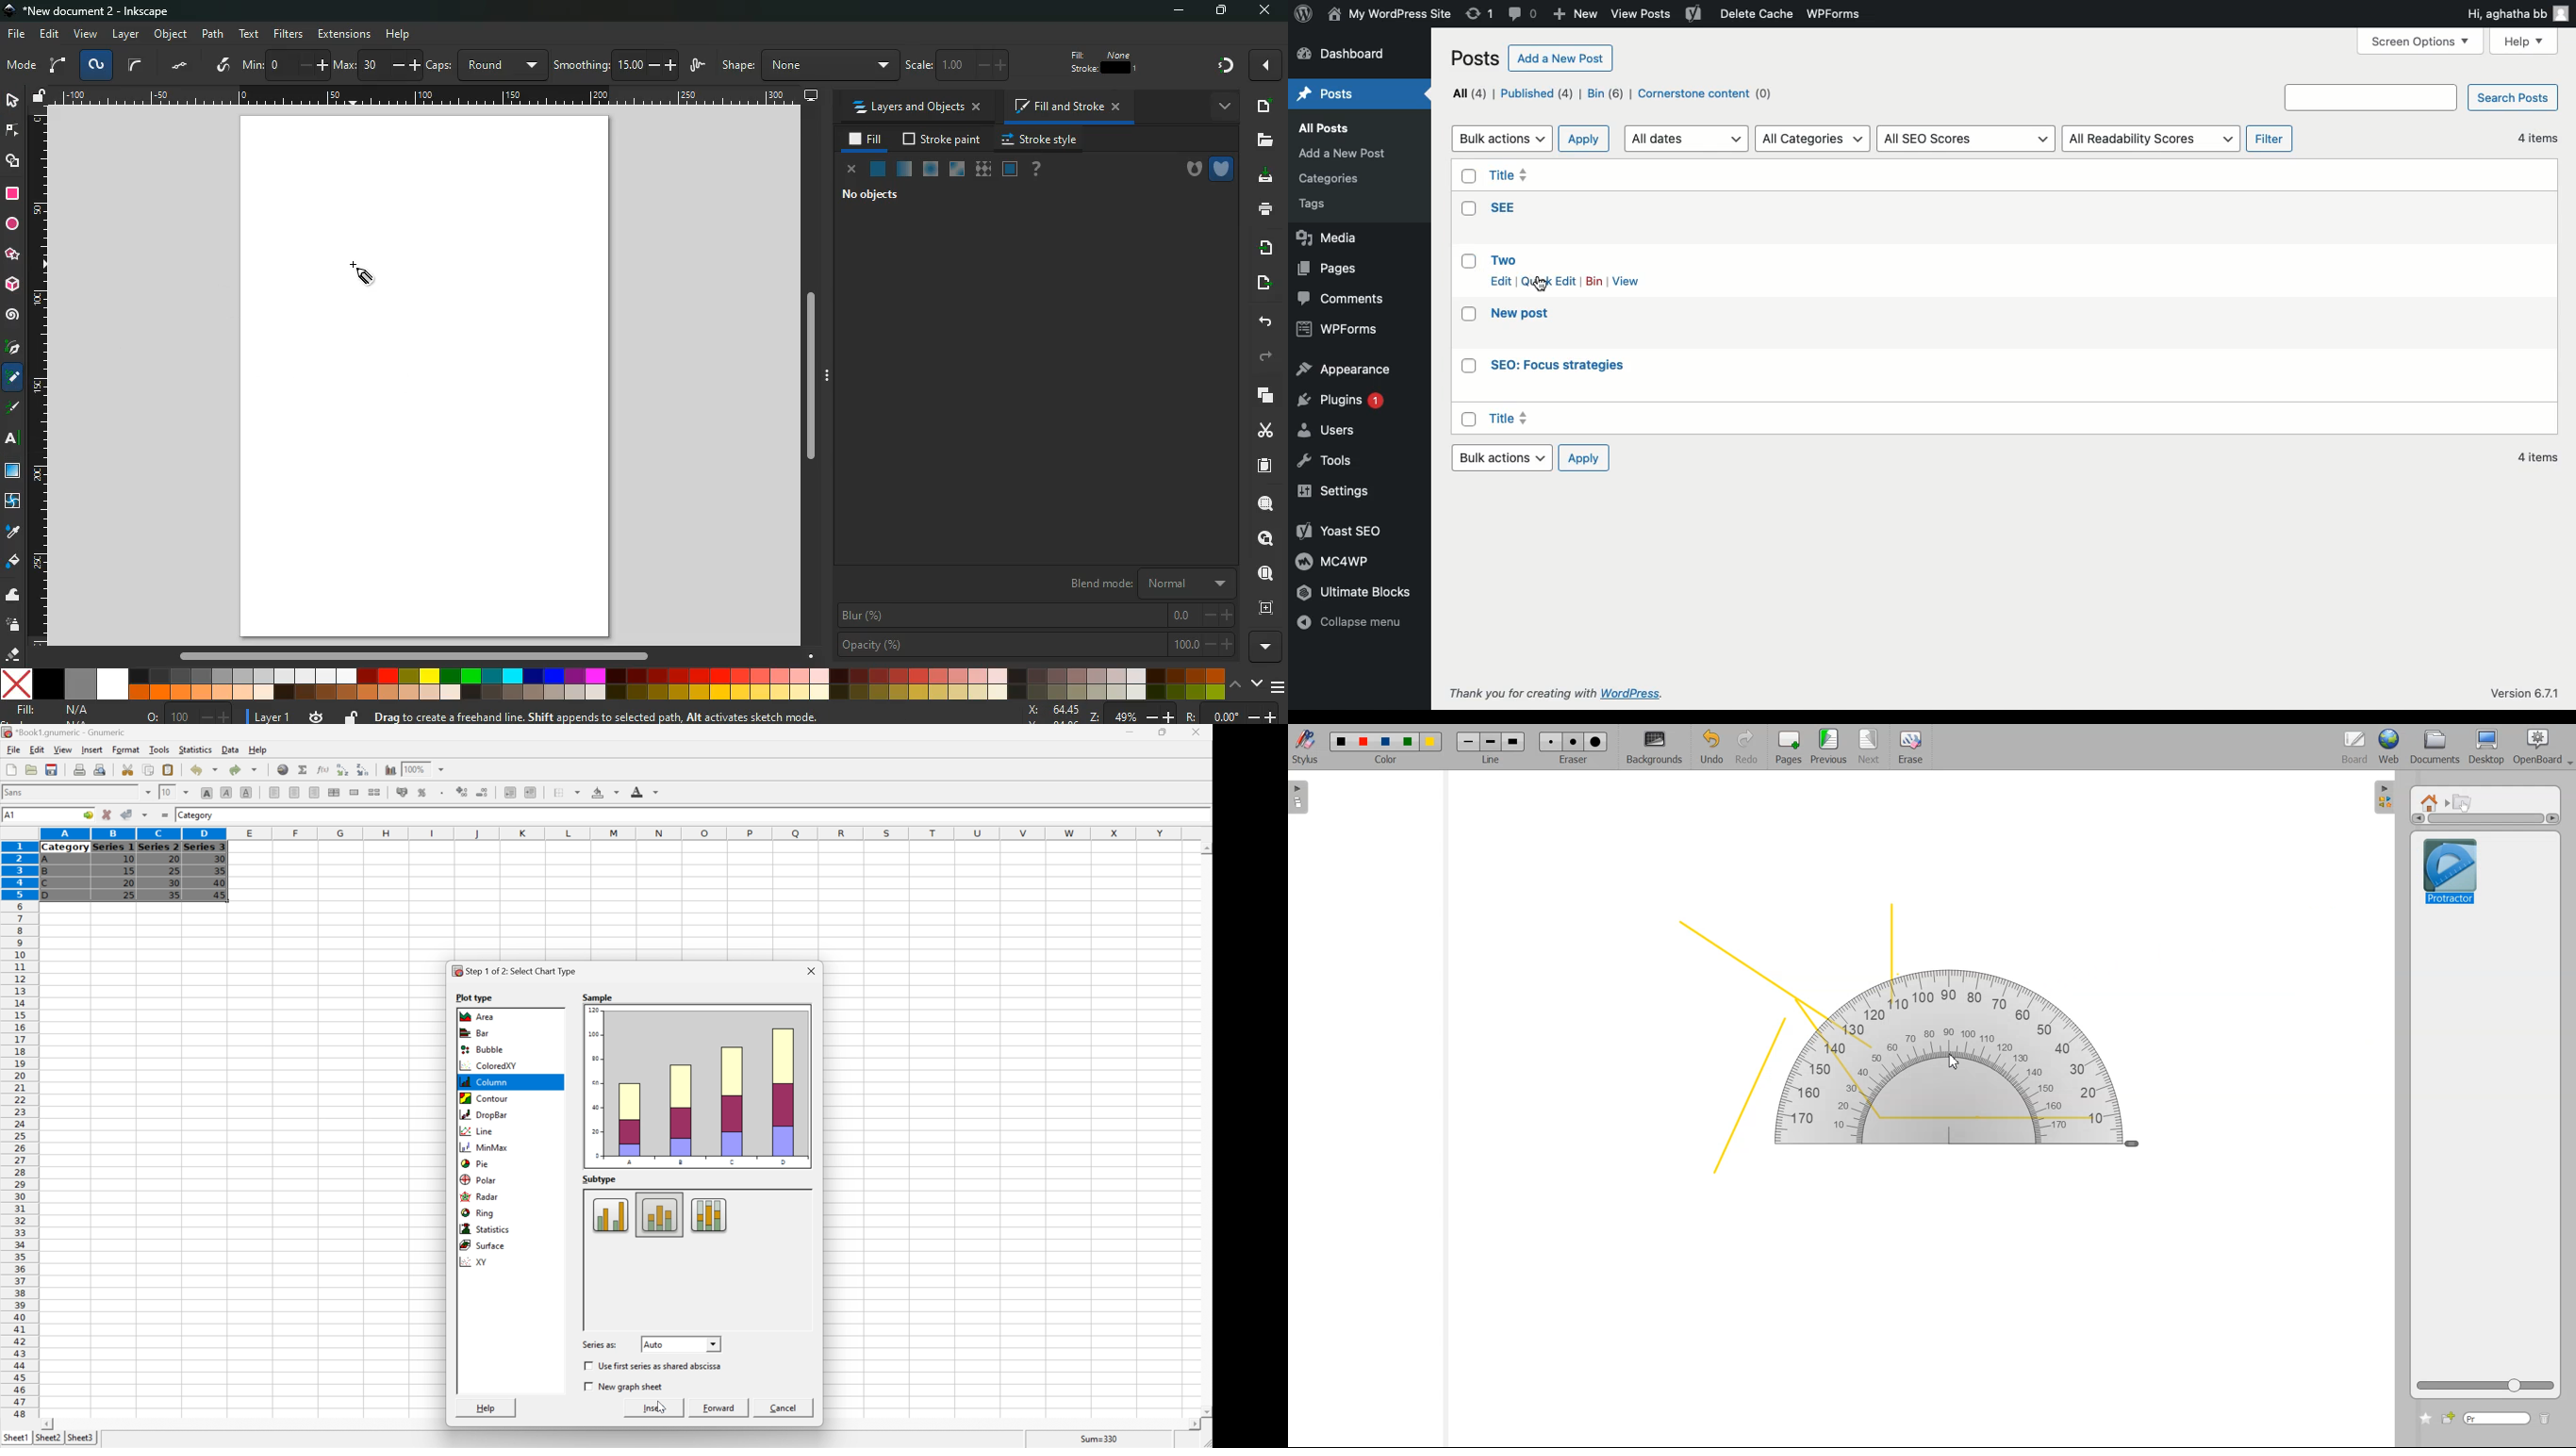 The image size is (2576, 1456). I want to click on Vertical scrollbar, so click(2485, 819).